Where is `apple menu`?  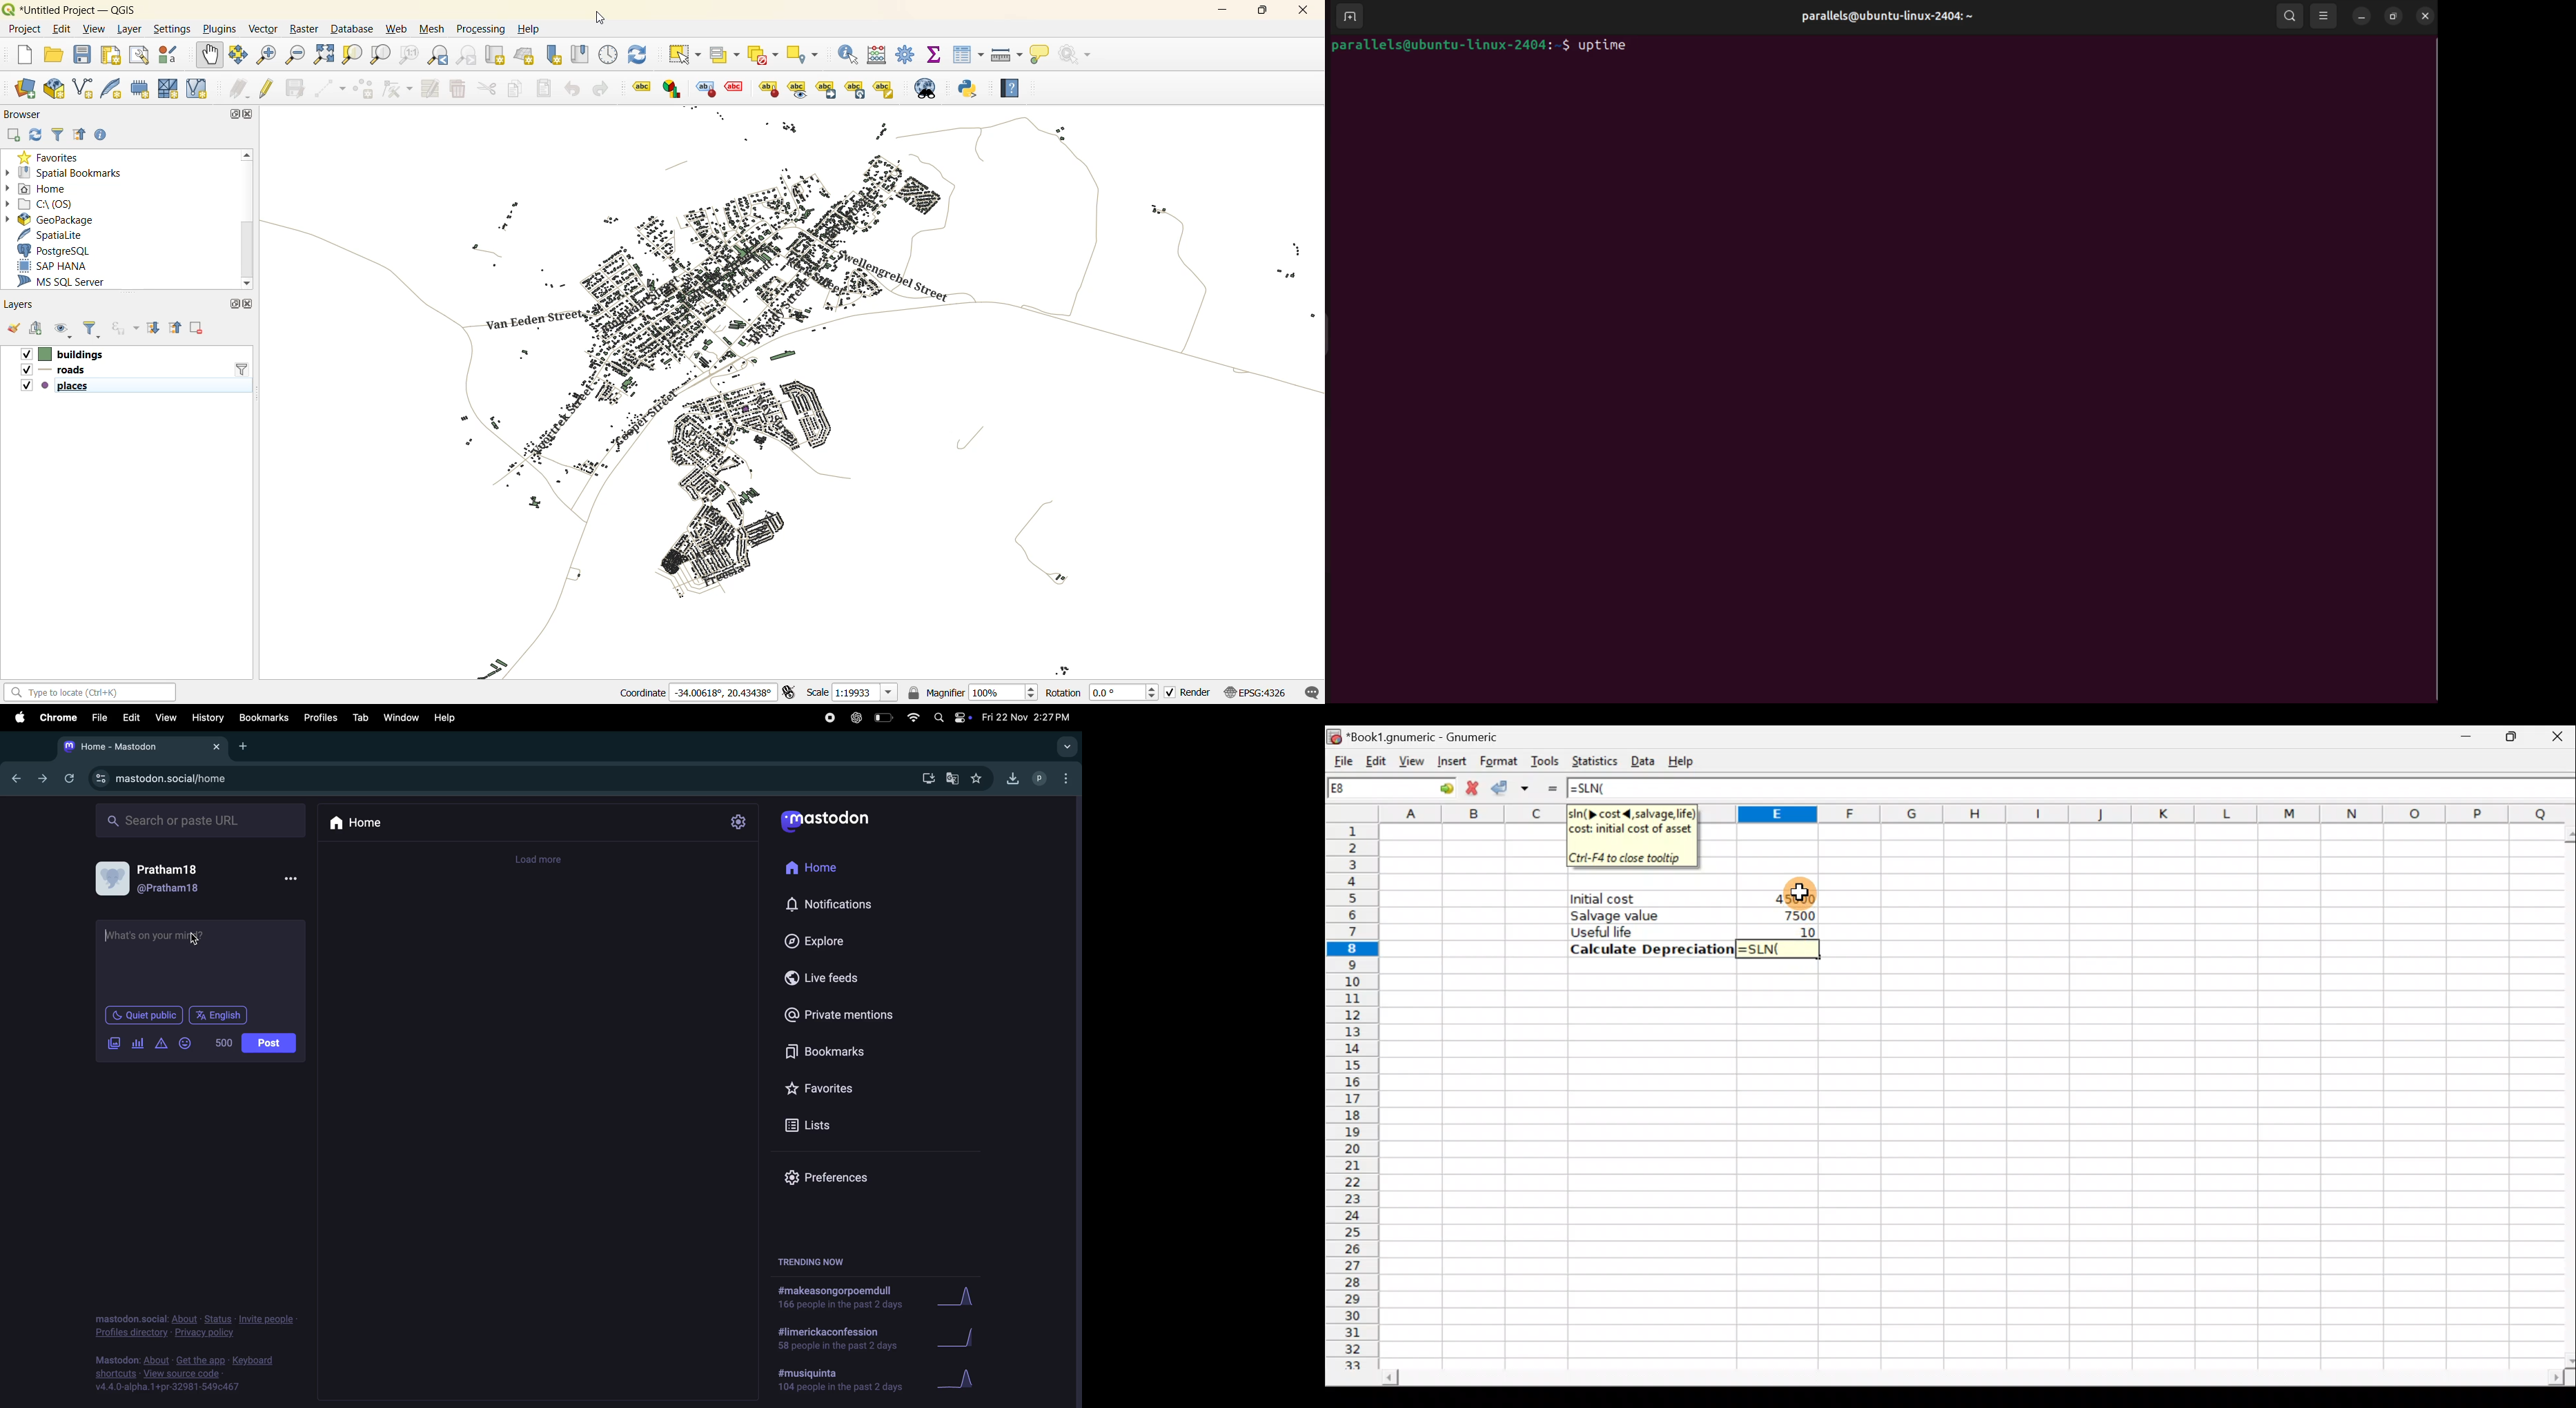
apple menu is located at coordinates (16, 716).